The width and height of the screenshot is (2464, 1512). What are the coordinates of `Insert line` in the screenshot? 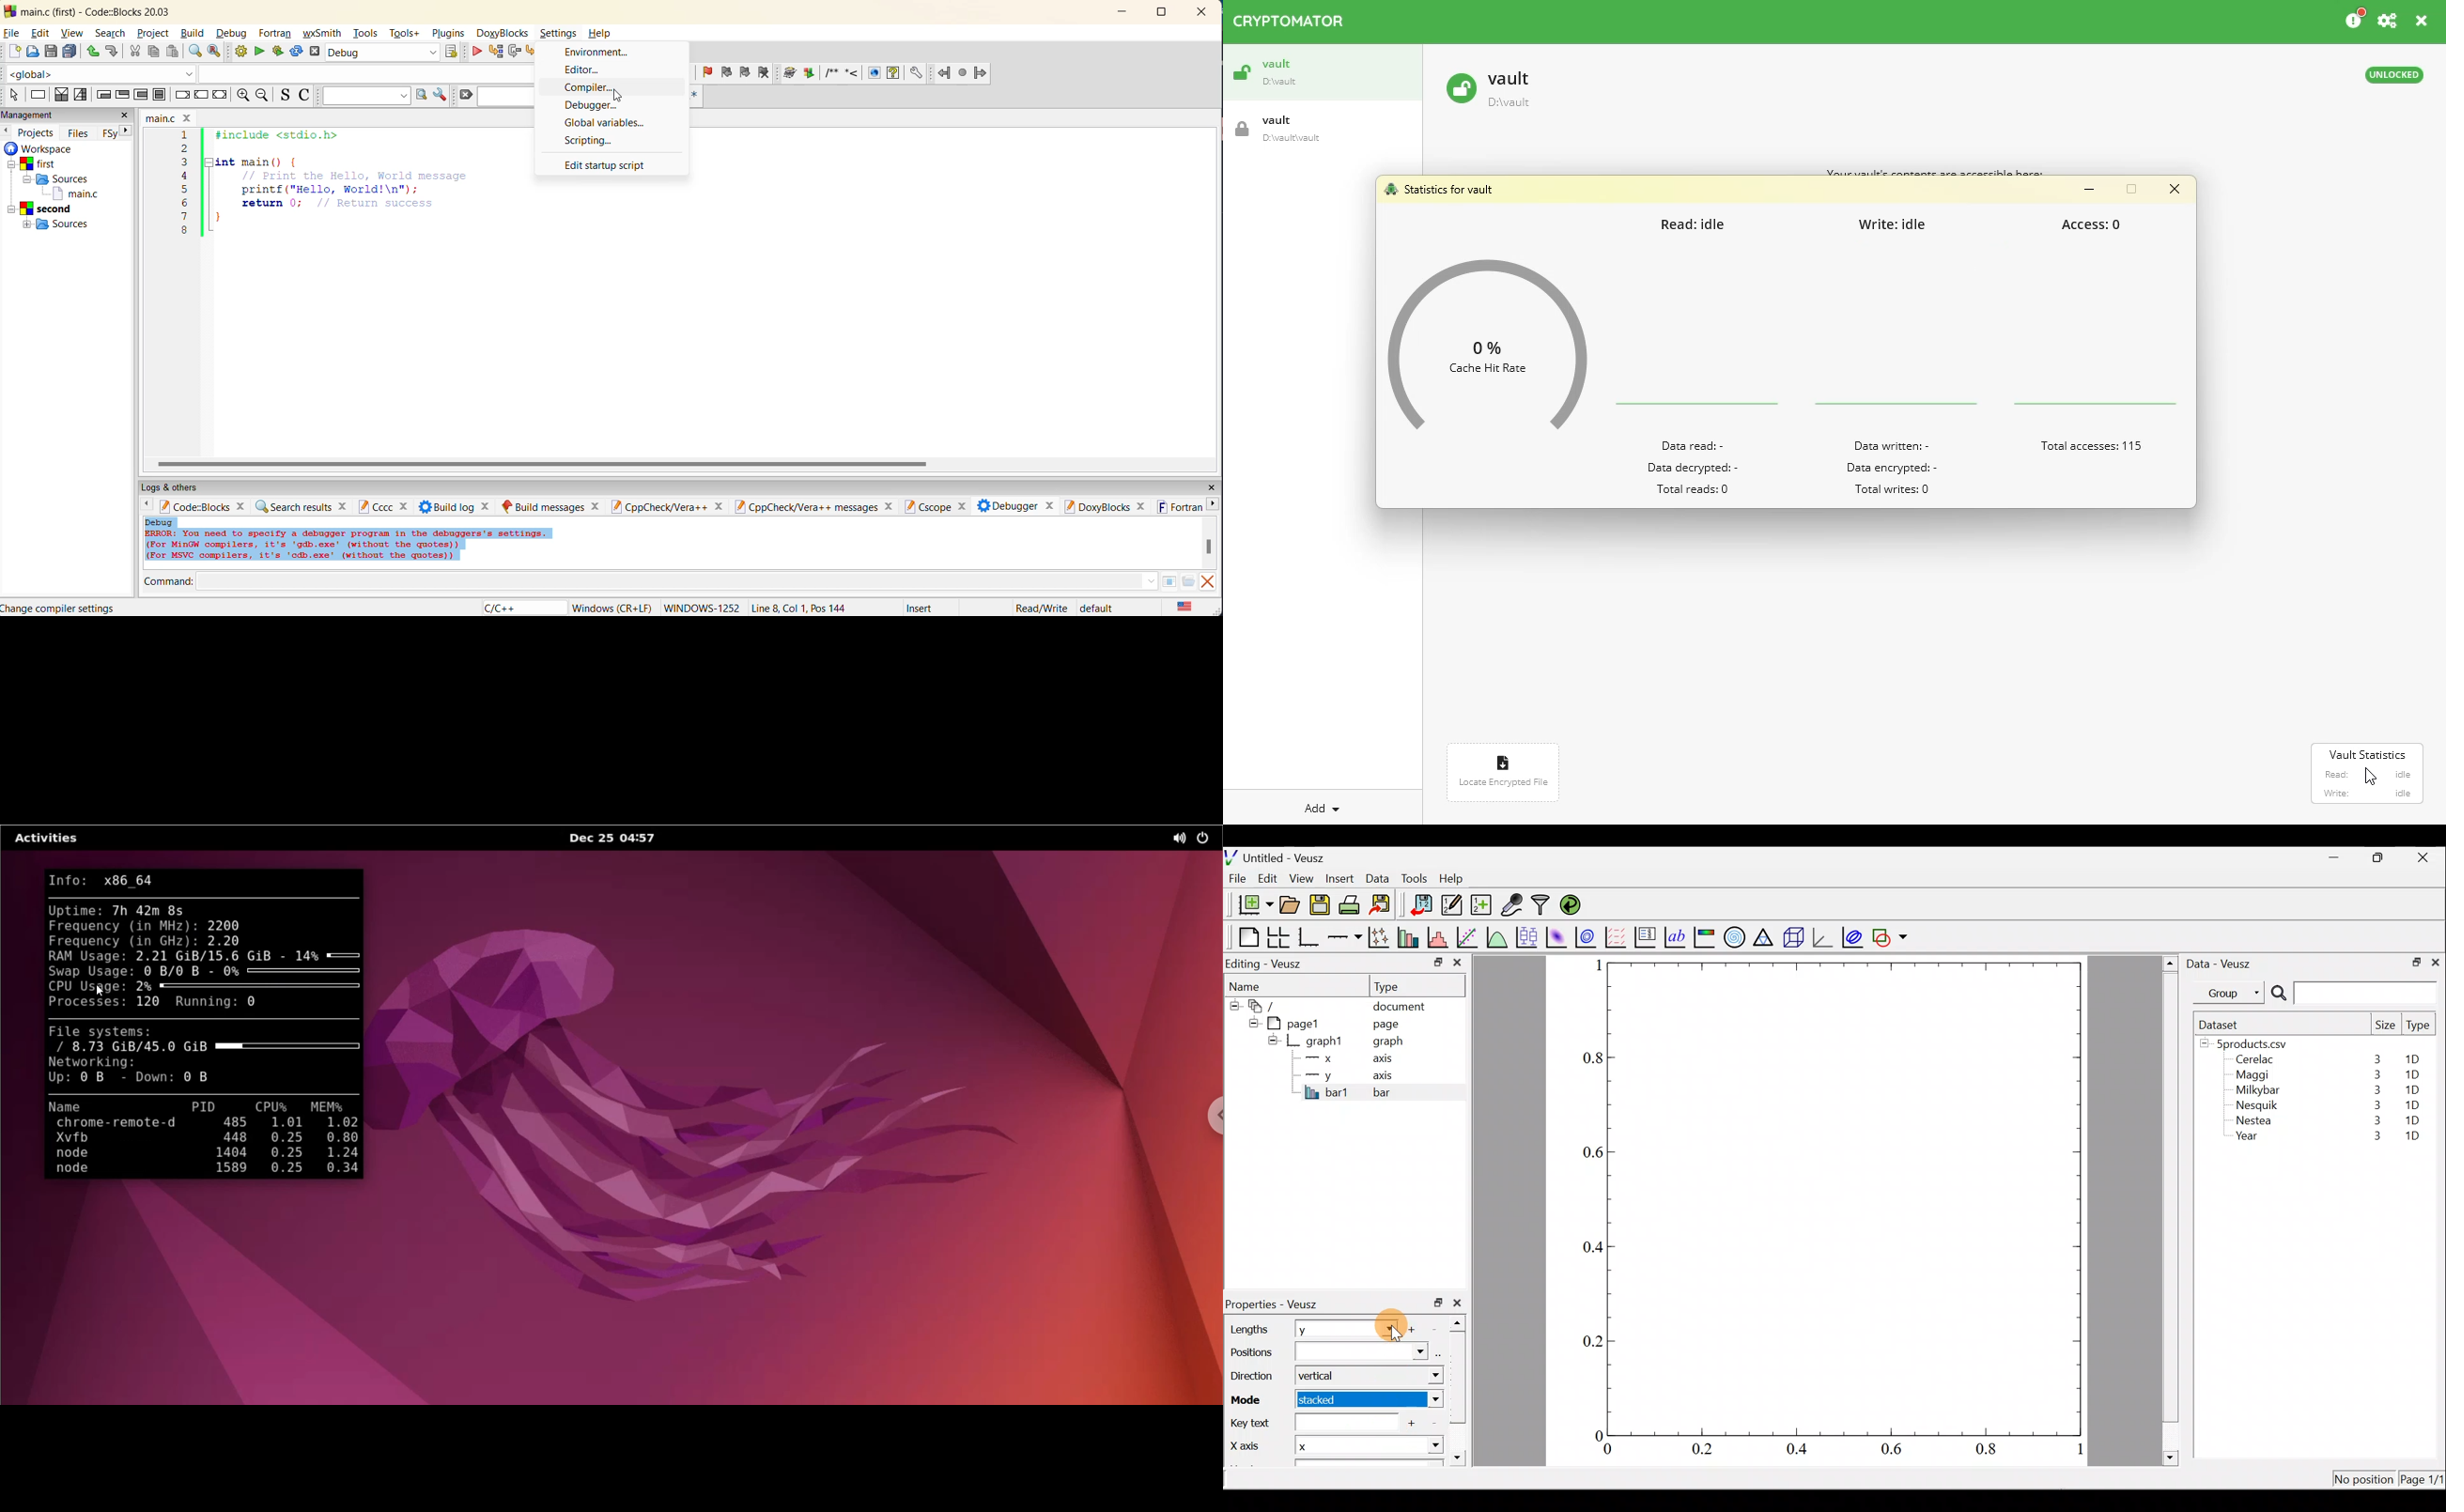 It's located at (850, 75).